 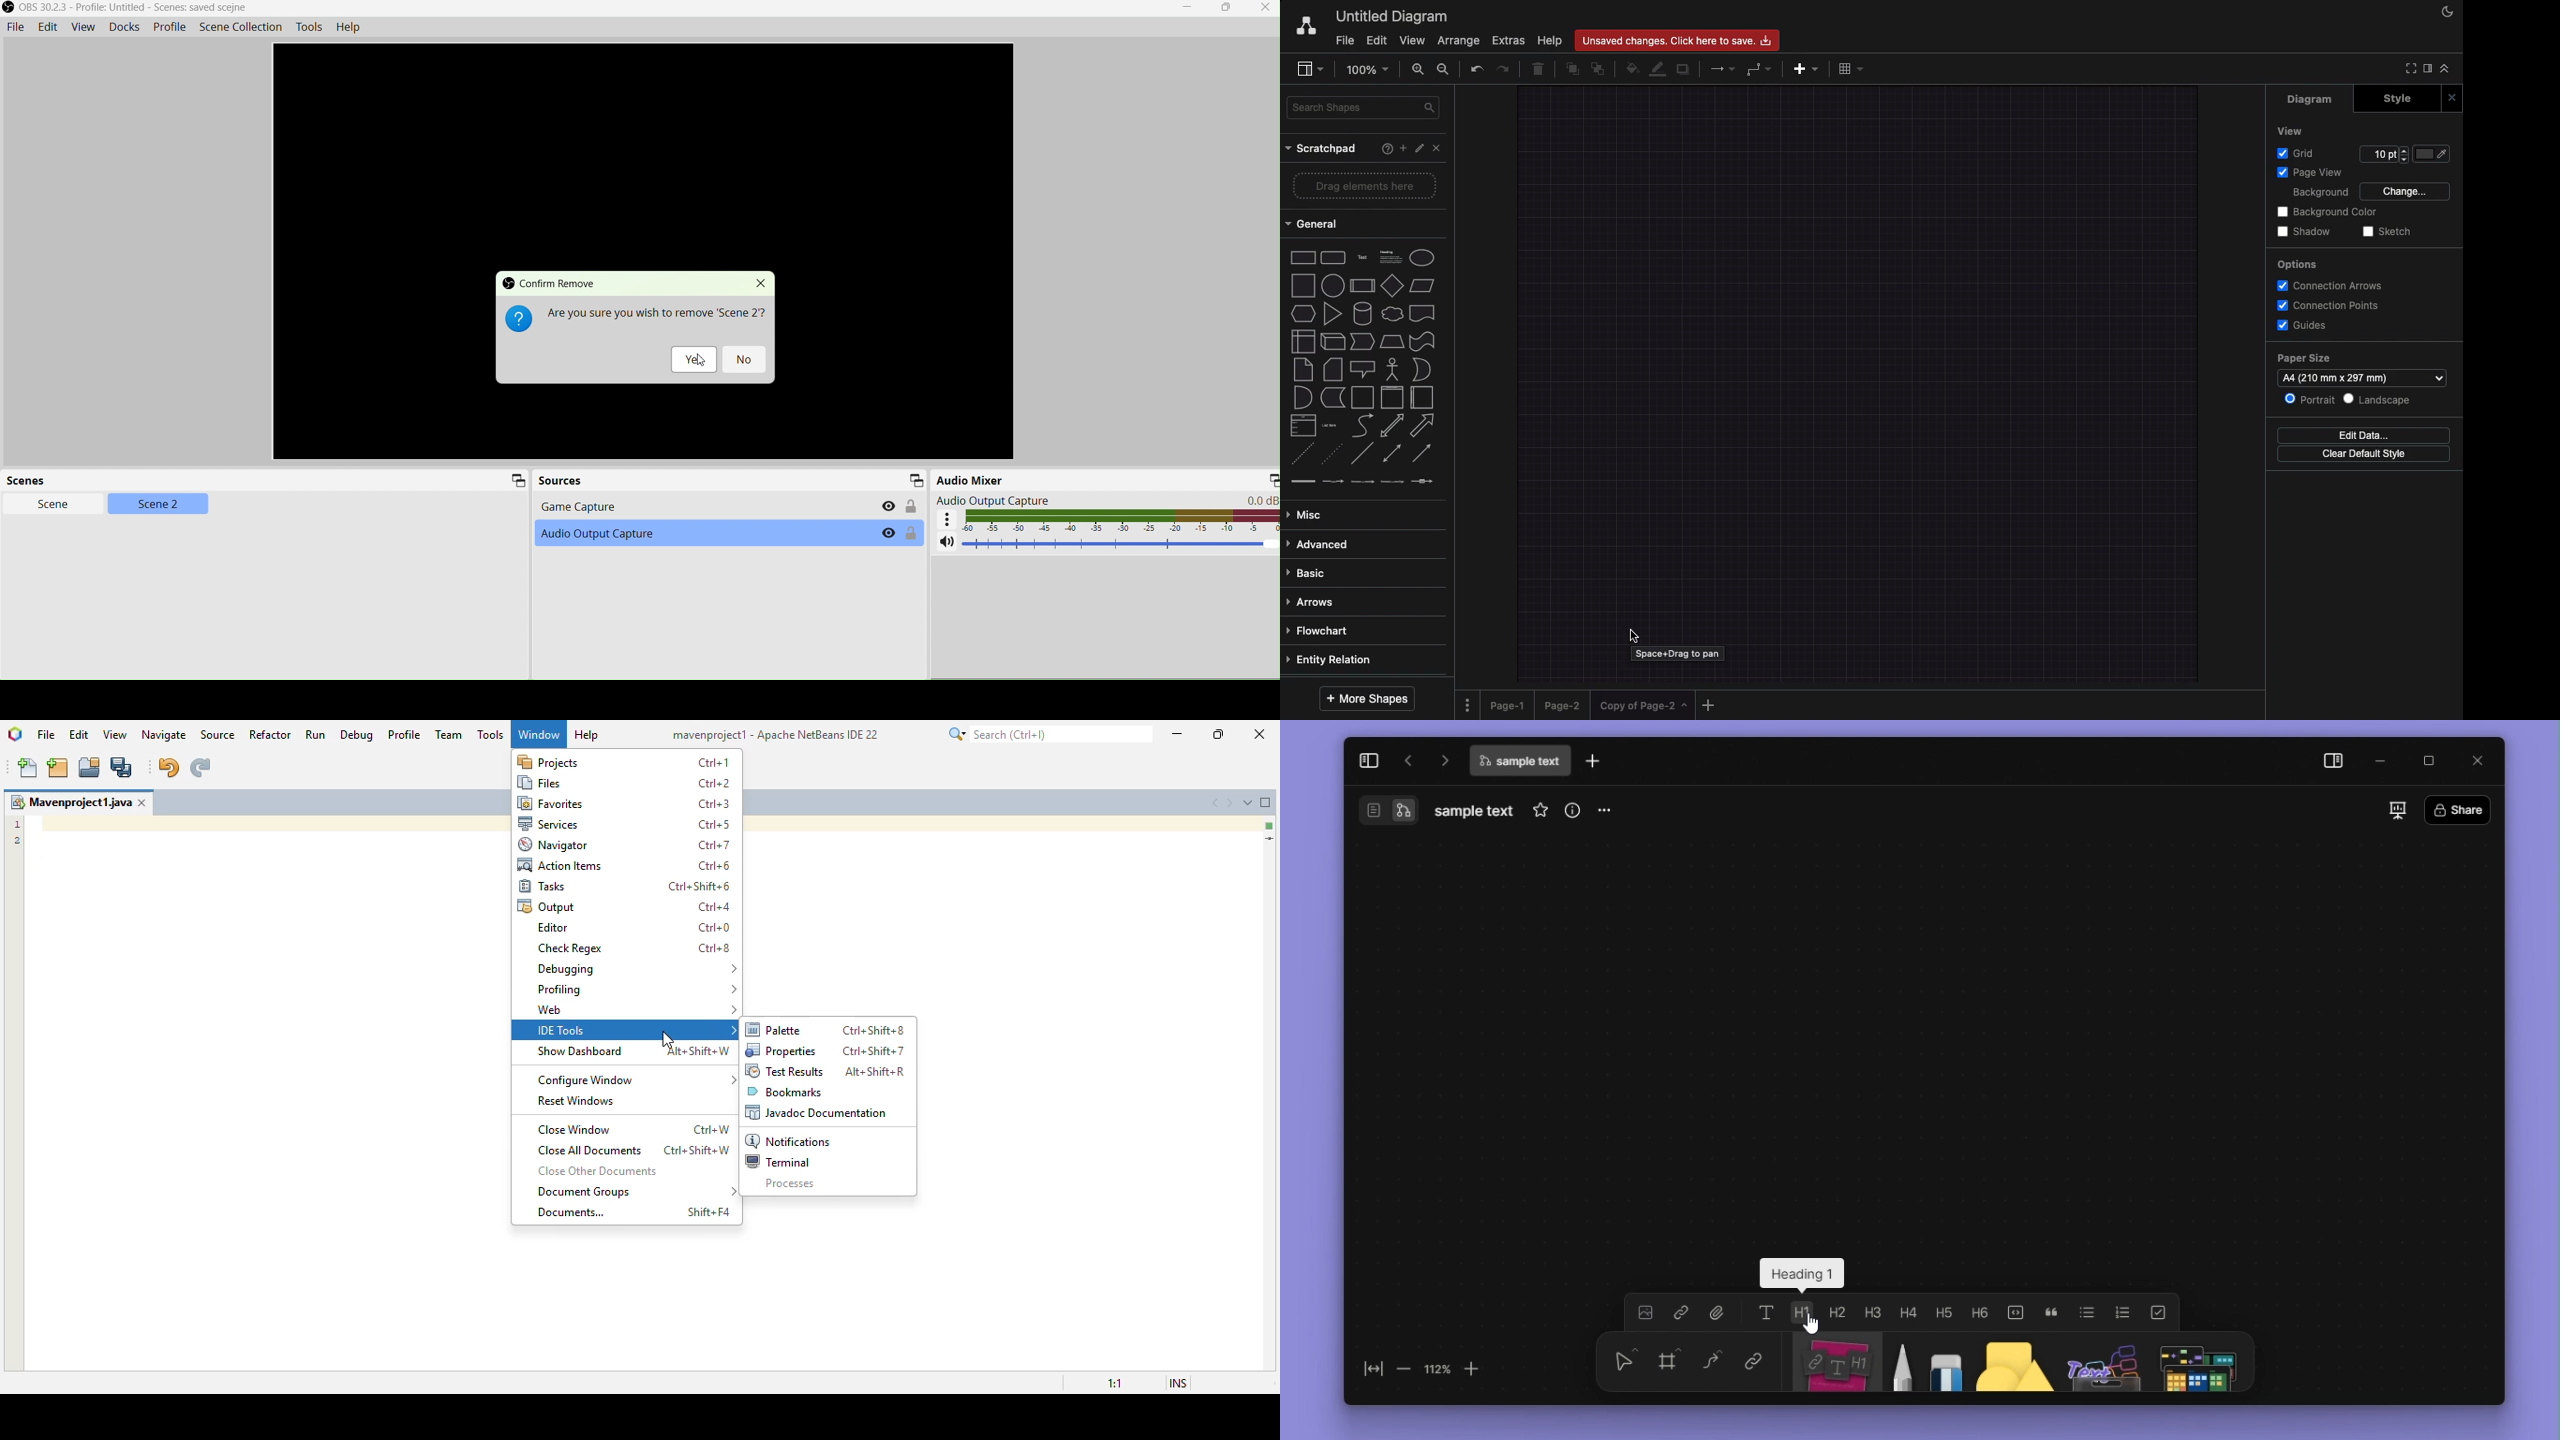 I want to click on frame, so click(x=1668, y=1359).